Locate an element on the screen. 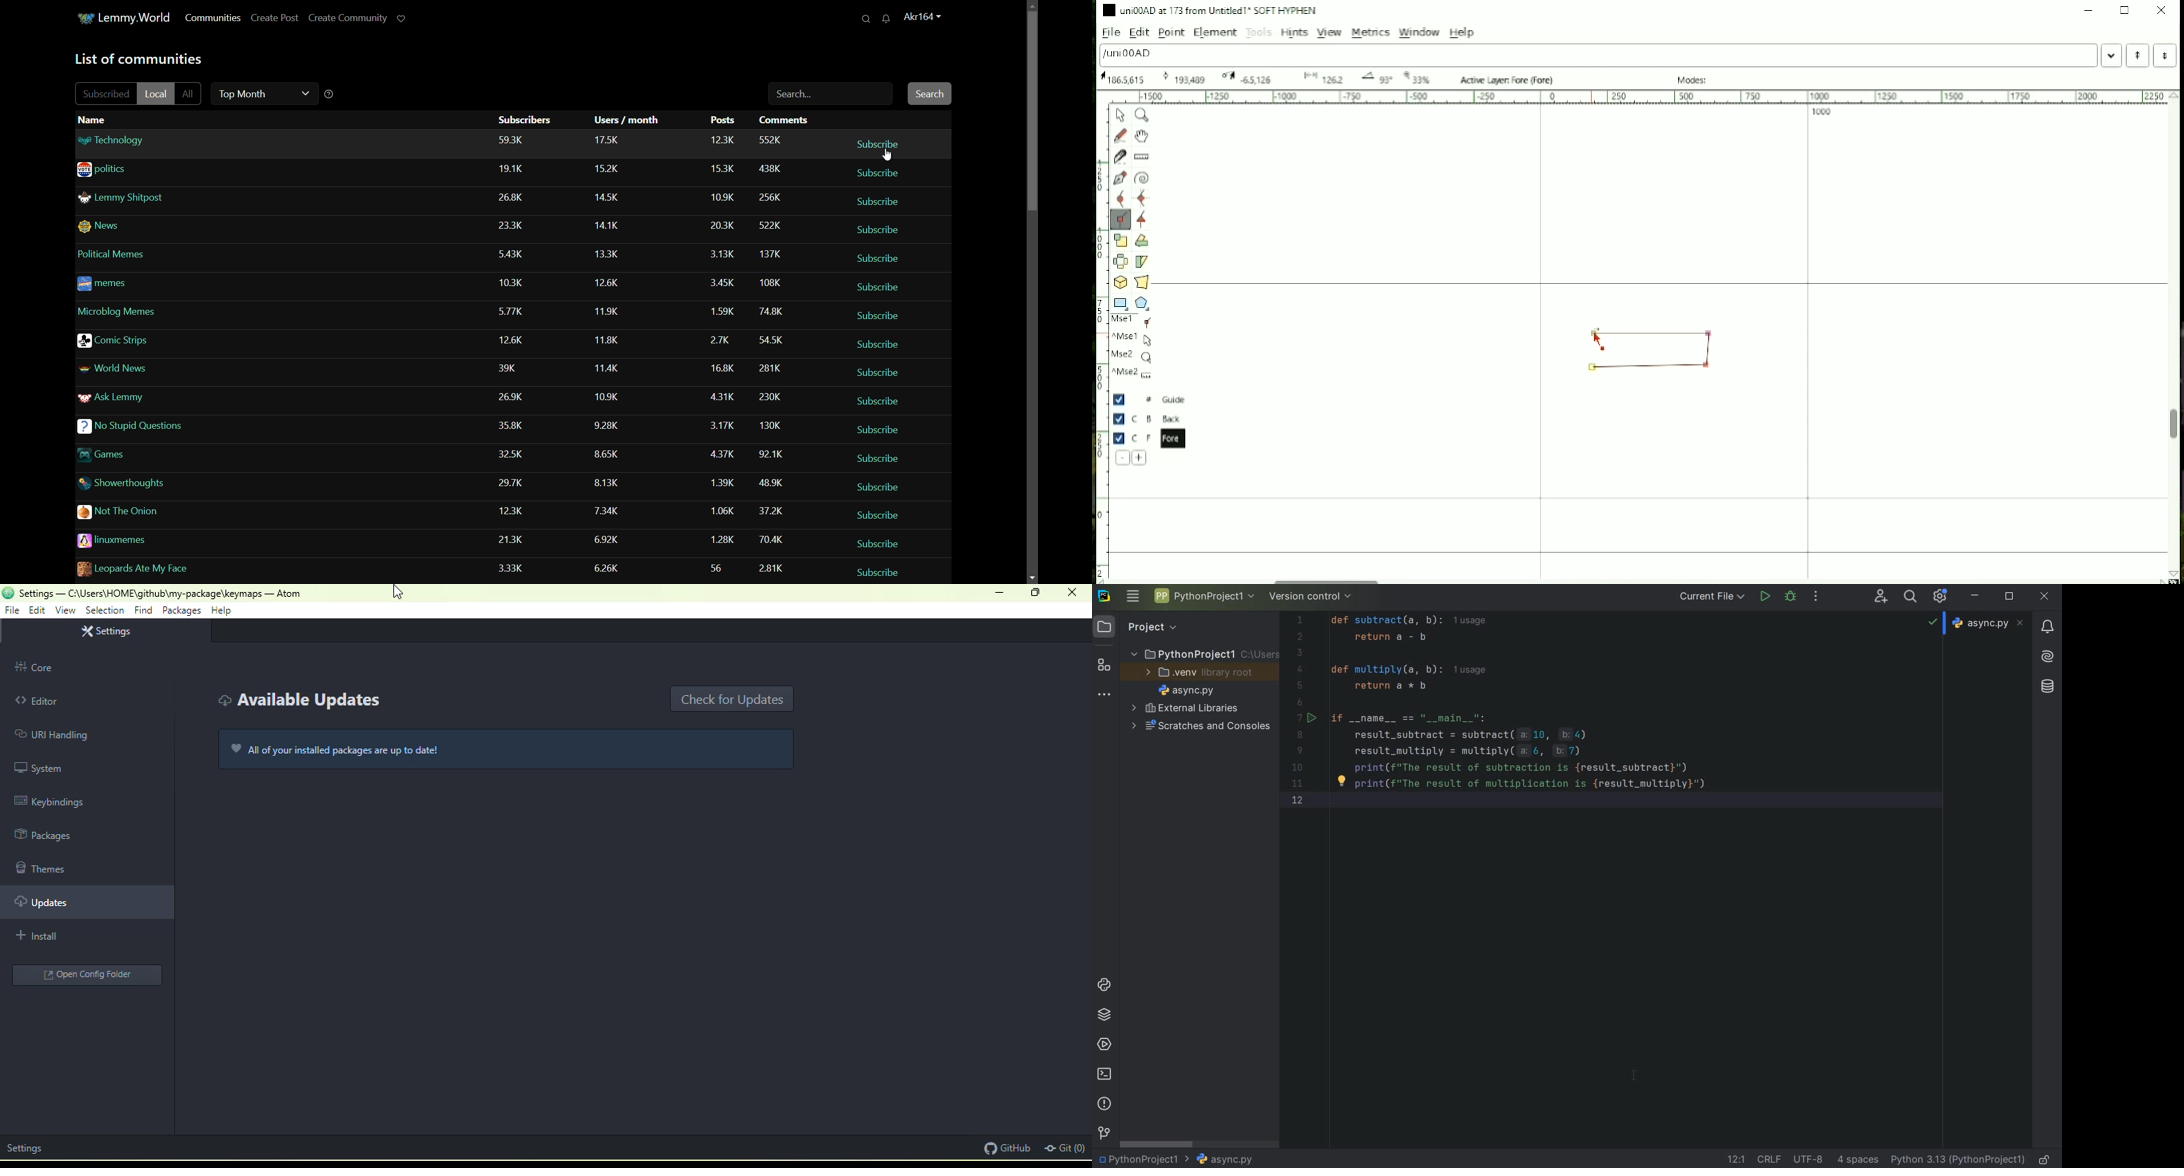 The width and height of the screenshot is (2184, 1176). PROBLEMS is located at coordinates (1106, 1105).